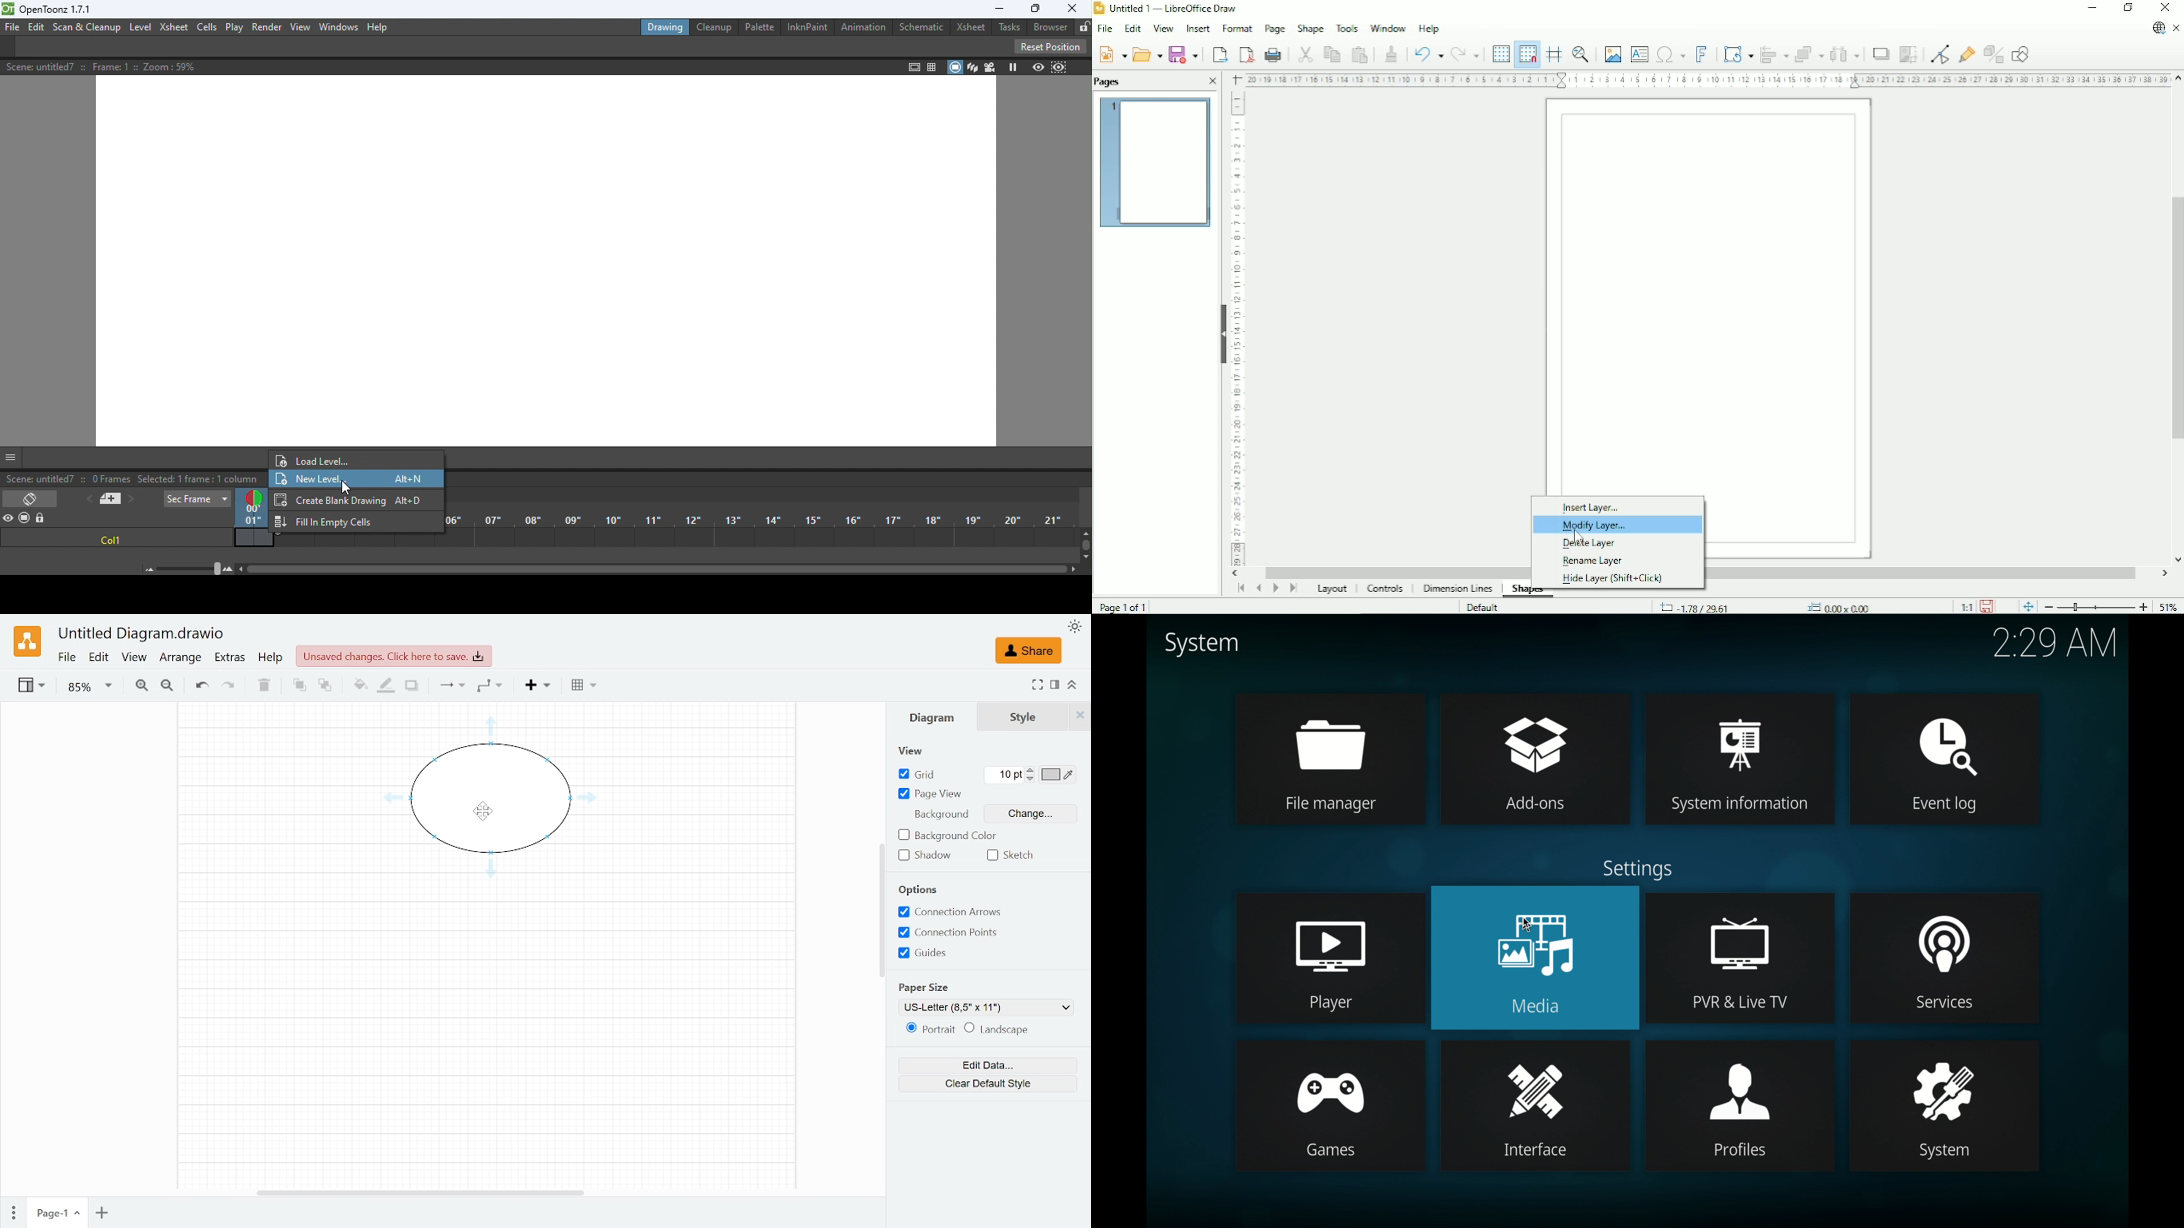  I want to click on system information, so click(1739, 733).